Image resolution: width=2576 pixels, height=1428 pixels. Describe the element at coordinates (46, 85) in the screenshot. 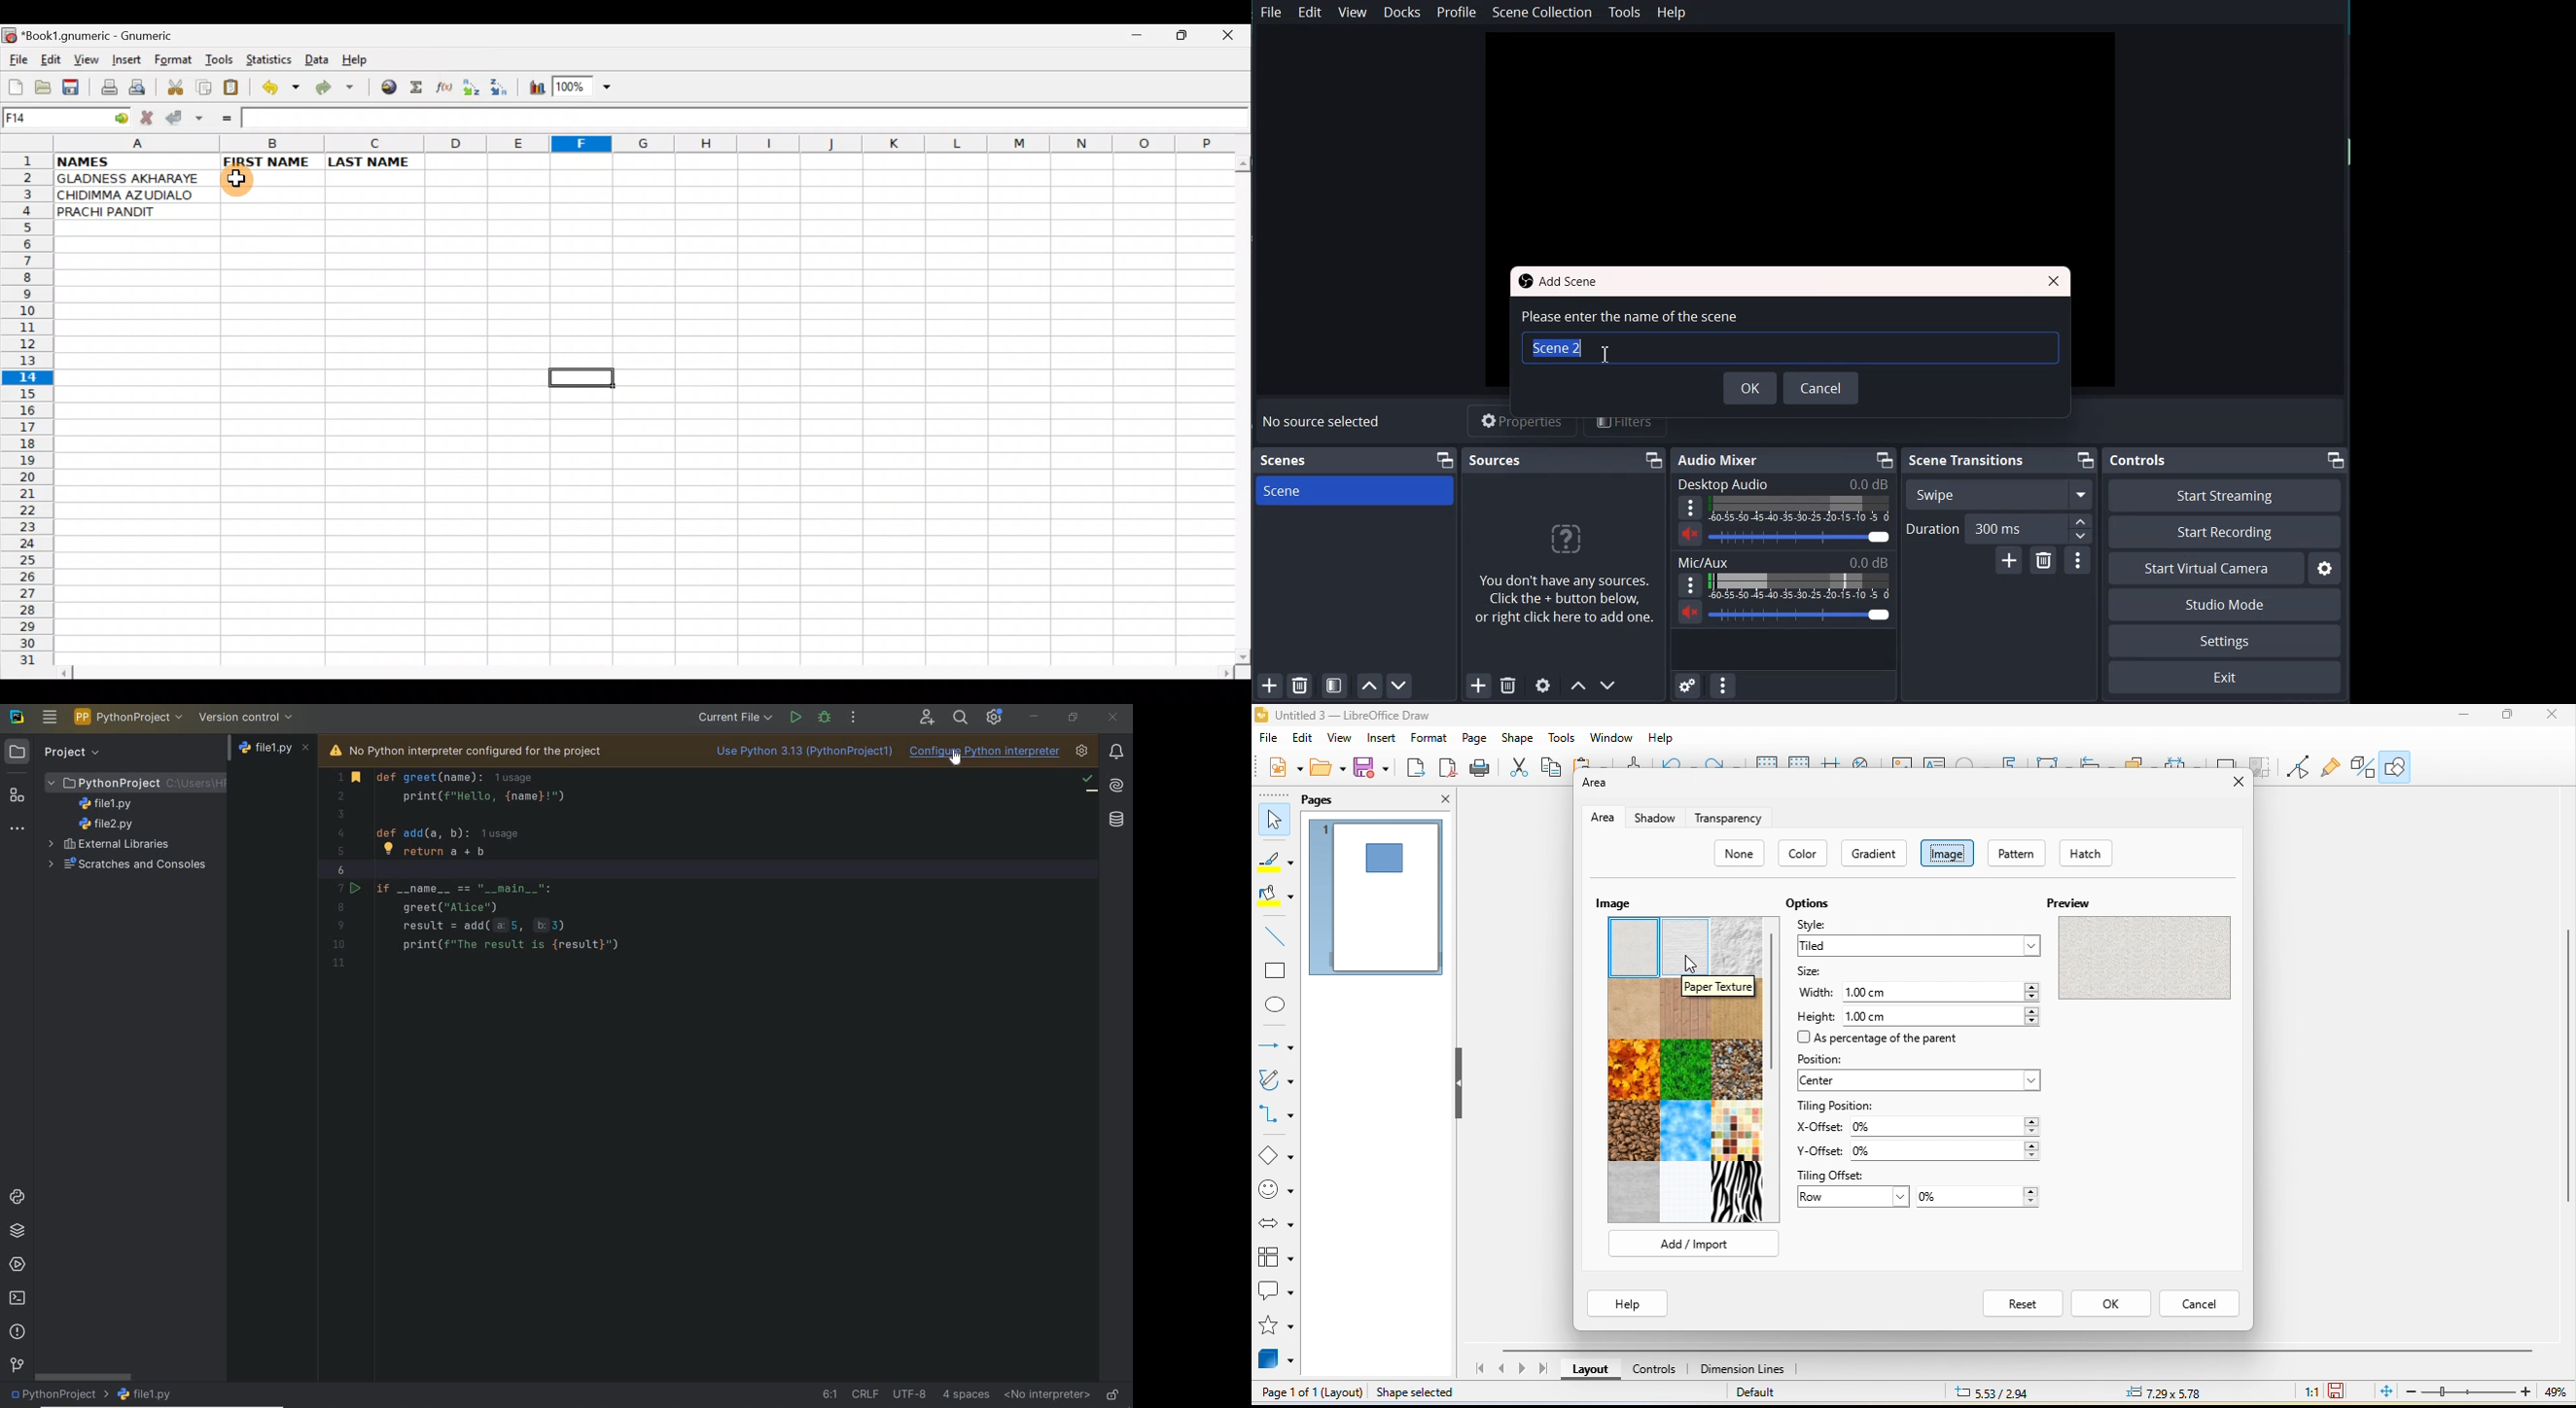

I see `Open a file` at that location.